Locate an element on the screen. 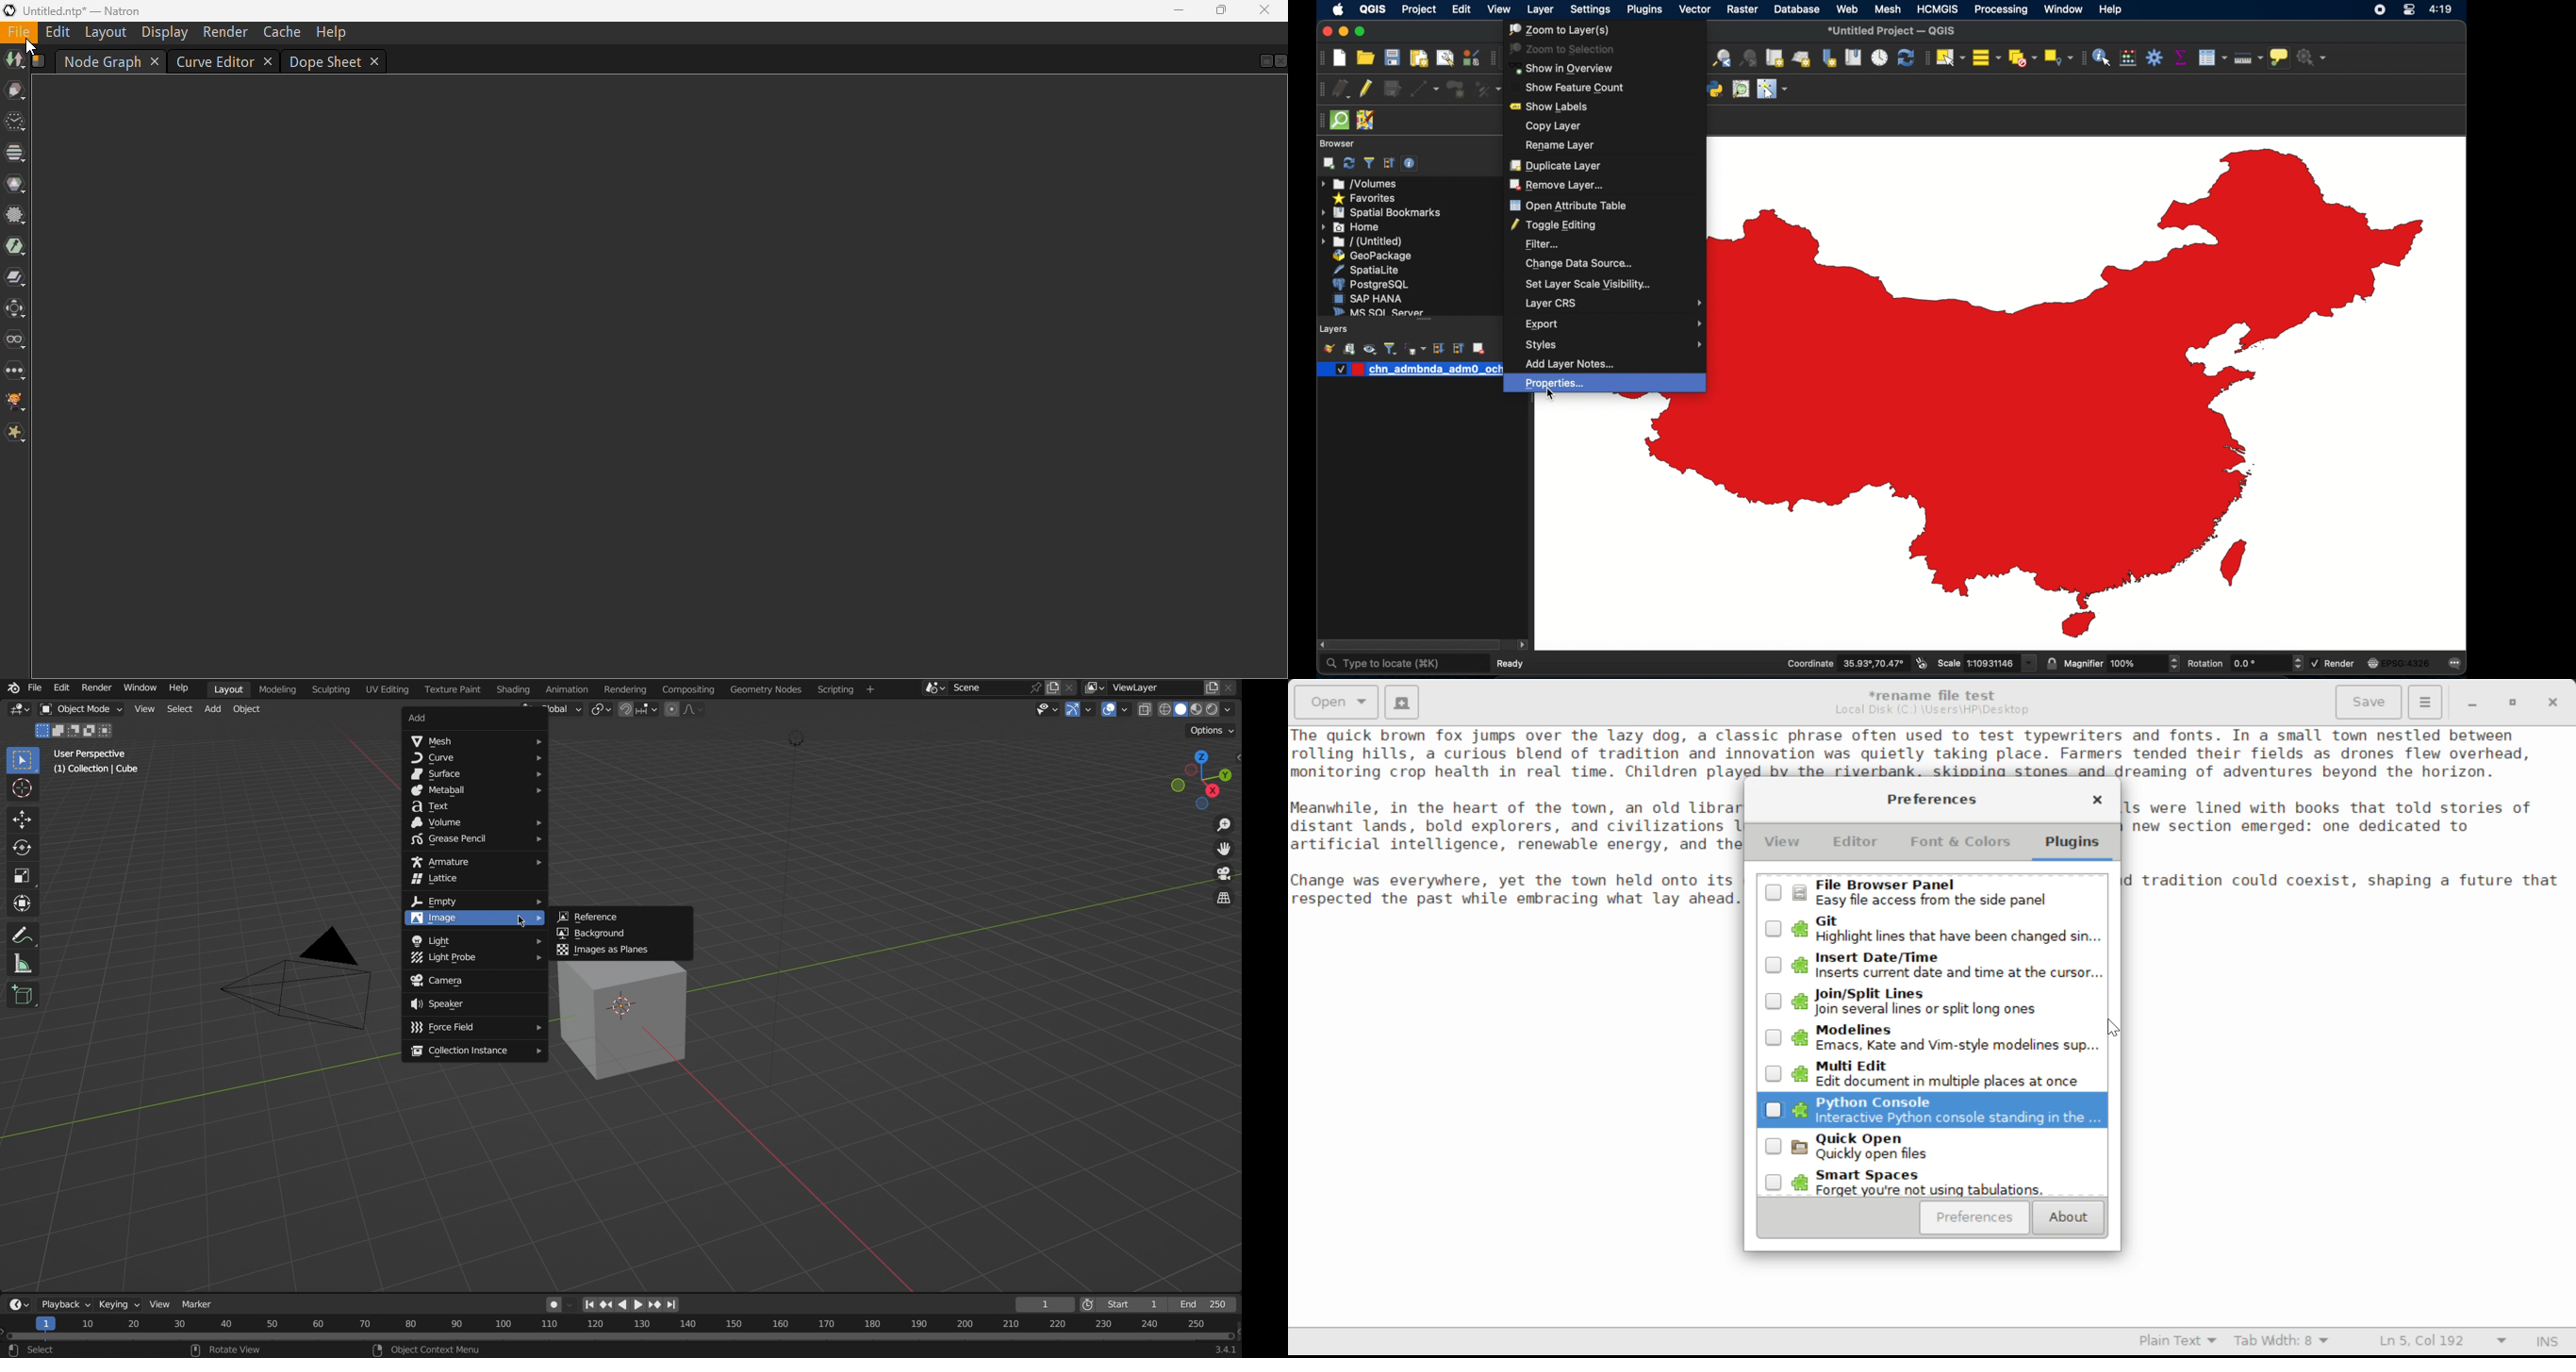  Help is located at coordinates (179, 687).